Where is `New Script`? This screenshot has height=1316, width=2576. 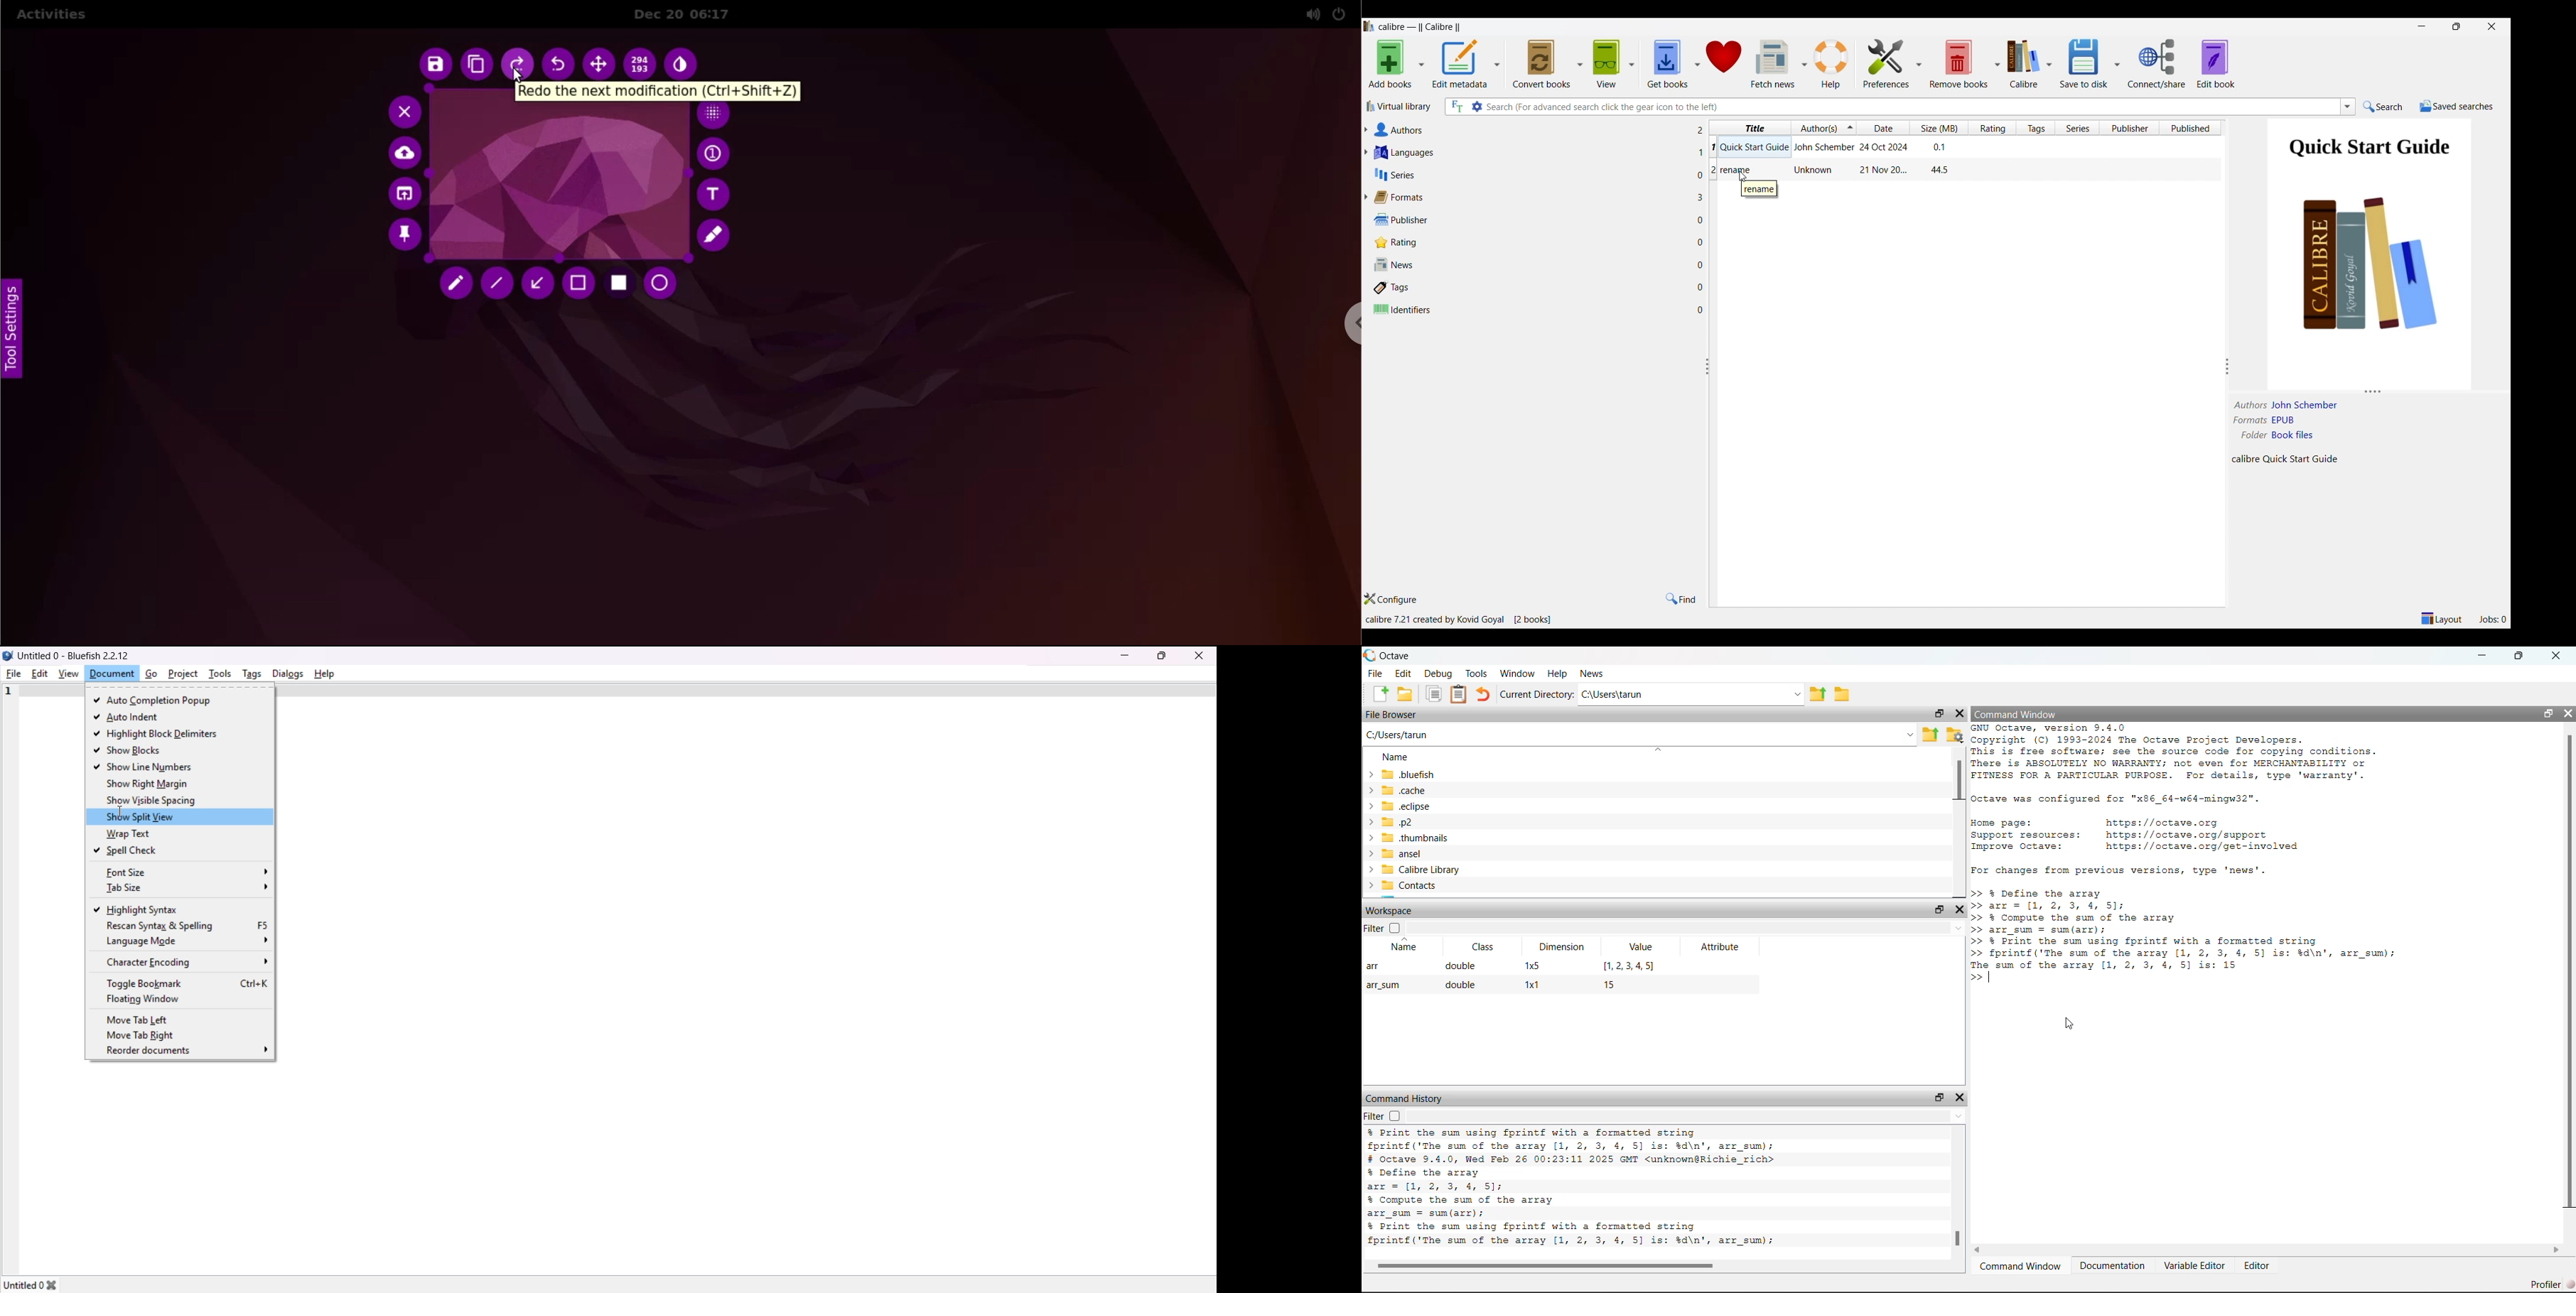 New Script is located at coordinates (1381, 693).